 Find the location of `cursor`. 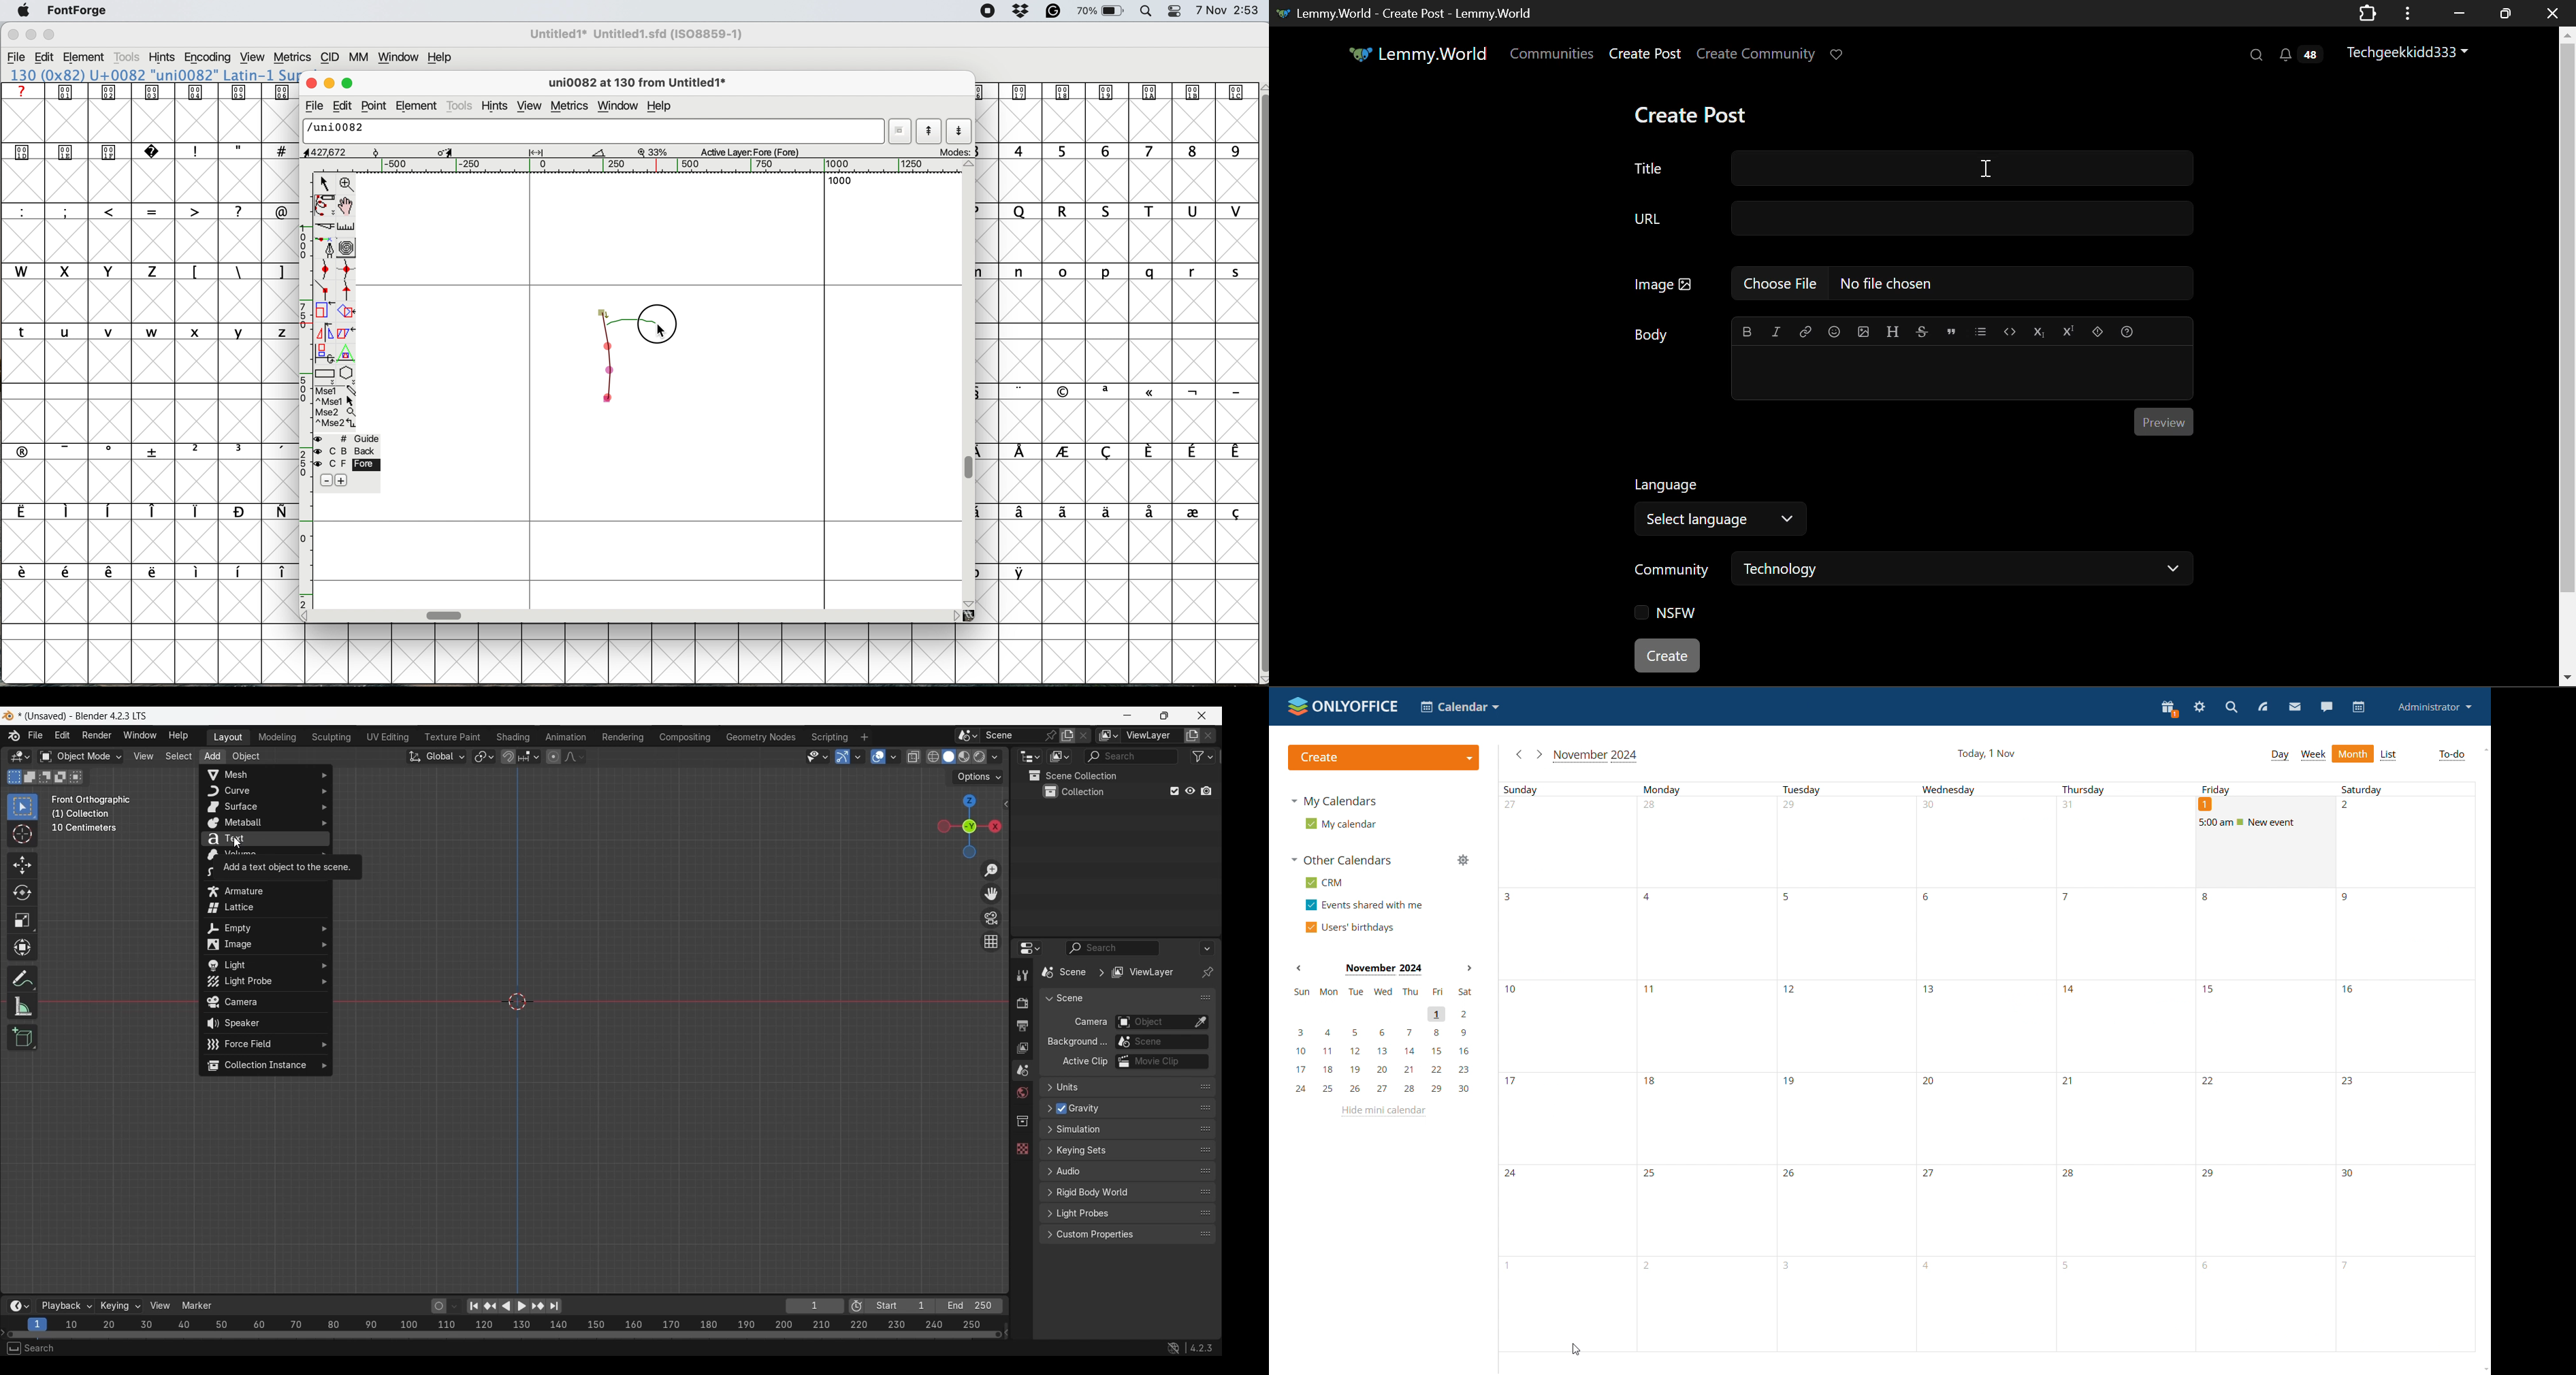

cursor is located at coordinates (660, 326).